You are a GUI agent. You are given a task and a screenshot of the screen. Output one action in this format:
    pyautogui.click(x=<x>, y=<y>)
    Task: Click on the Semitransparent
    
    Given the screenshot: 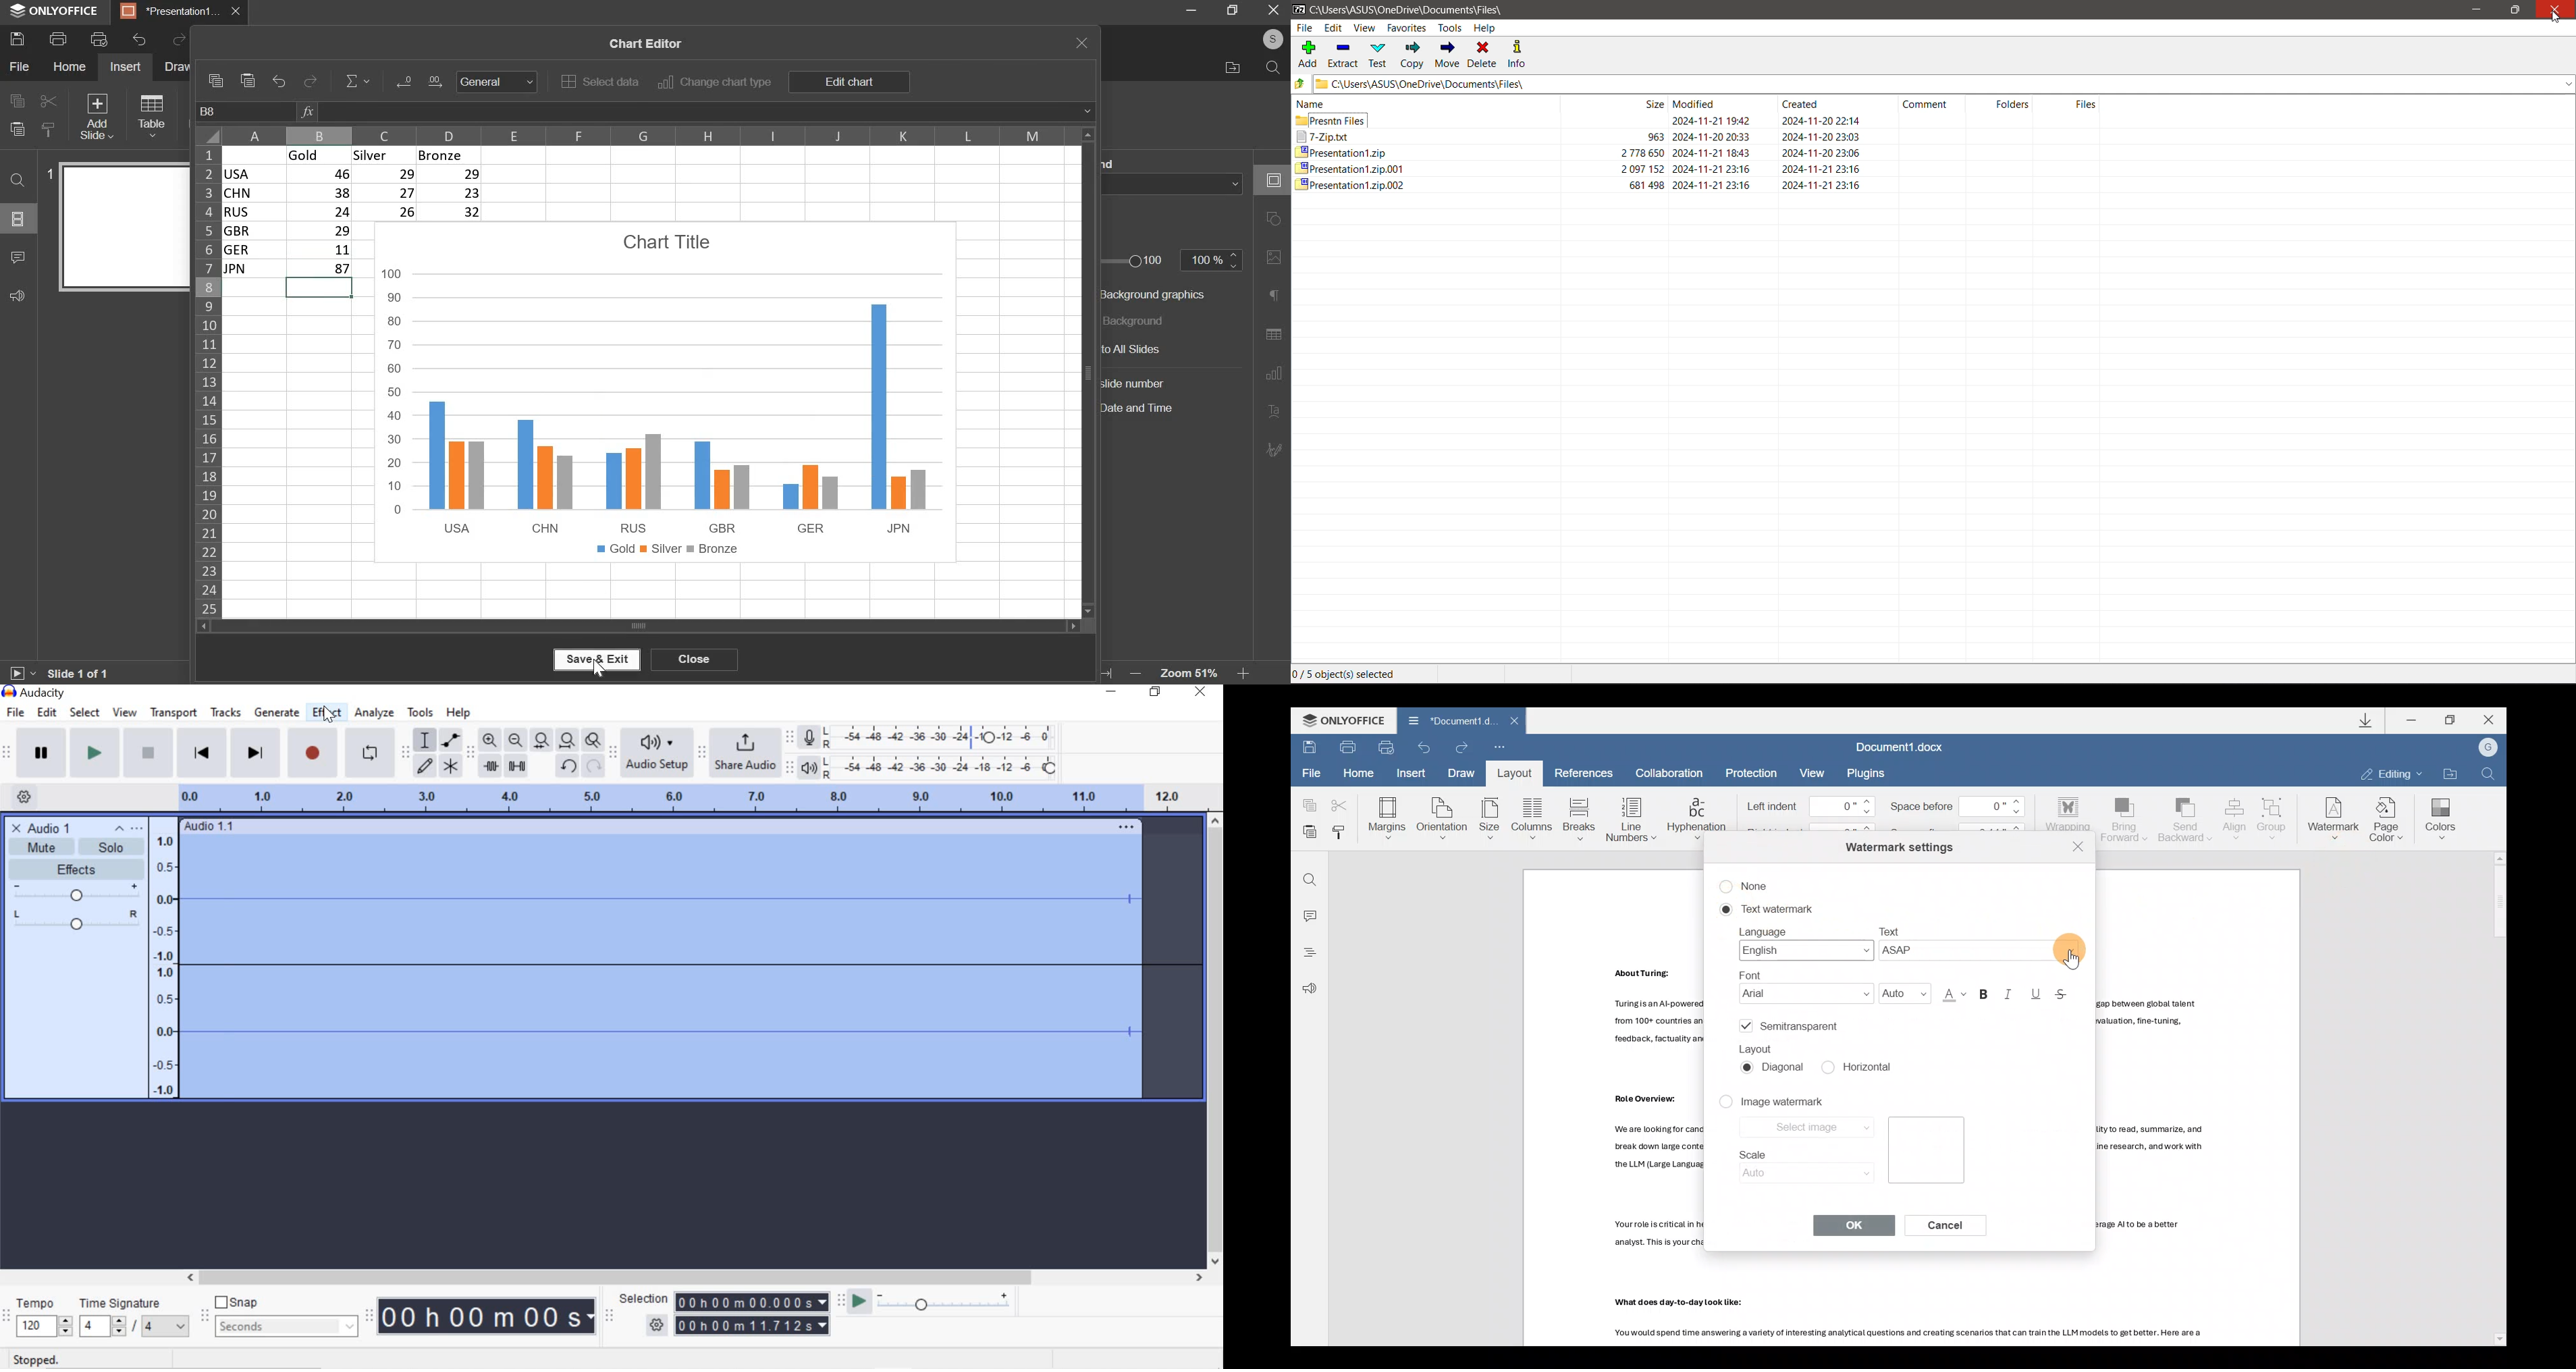 What is the action you would take?
    pyautogui.click(x=1794, y=1028)
    